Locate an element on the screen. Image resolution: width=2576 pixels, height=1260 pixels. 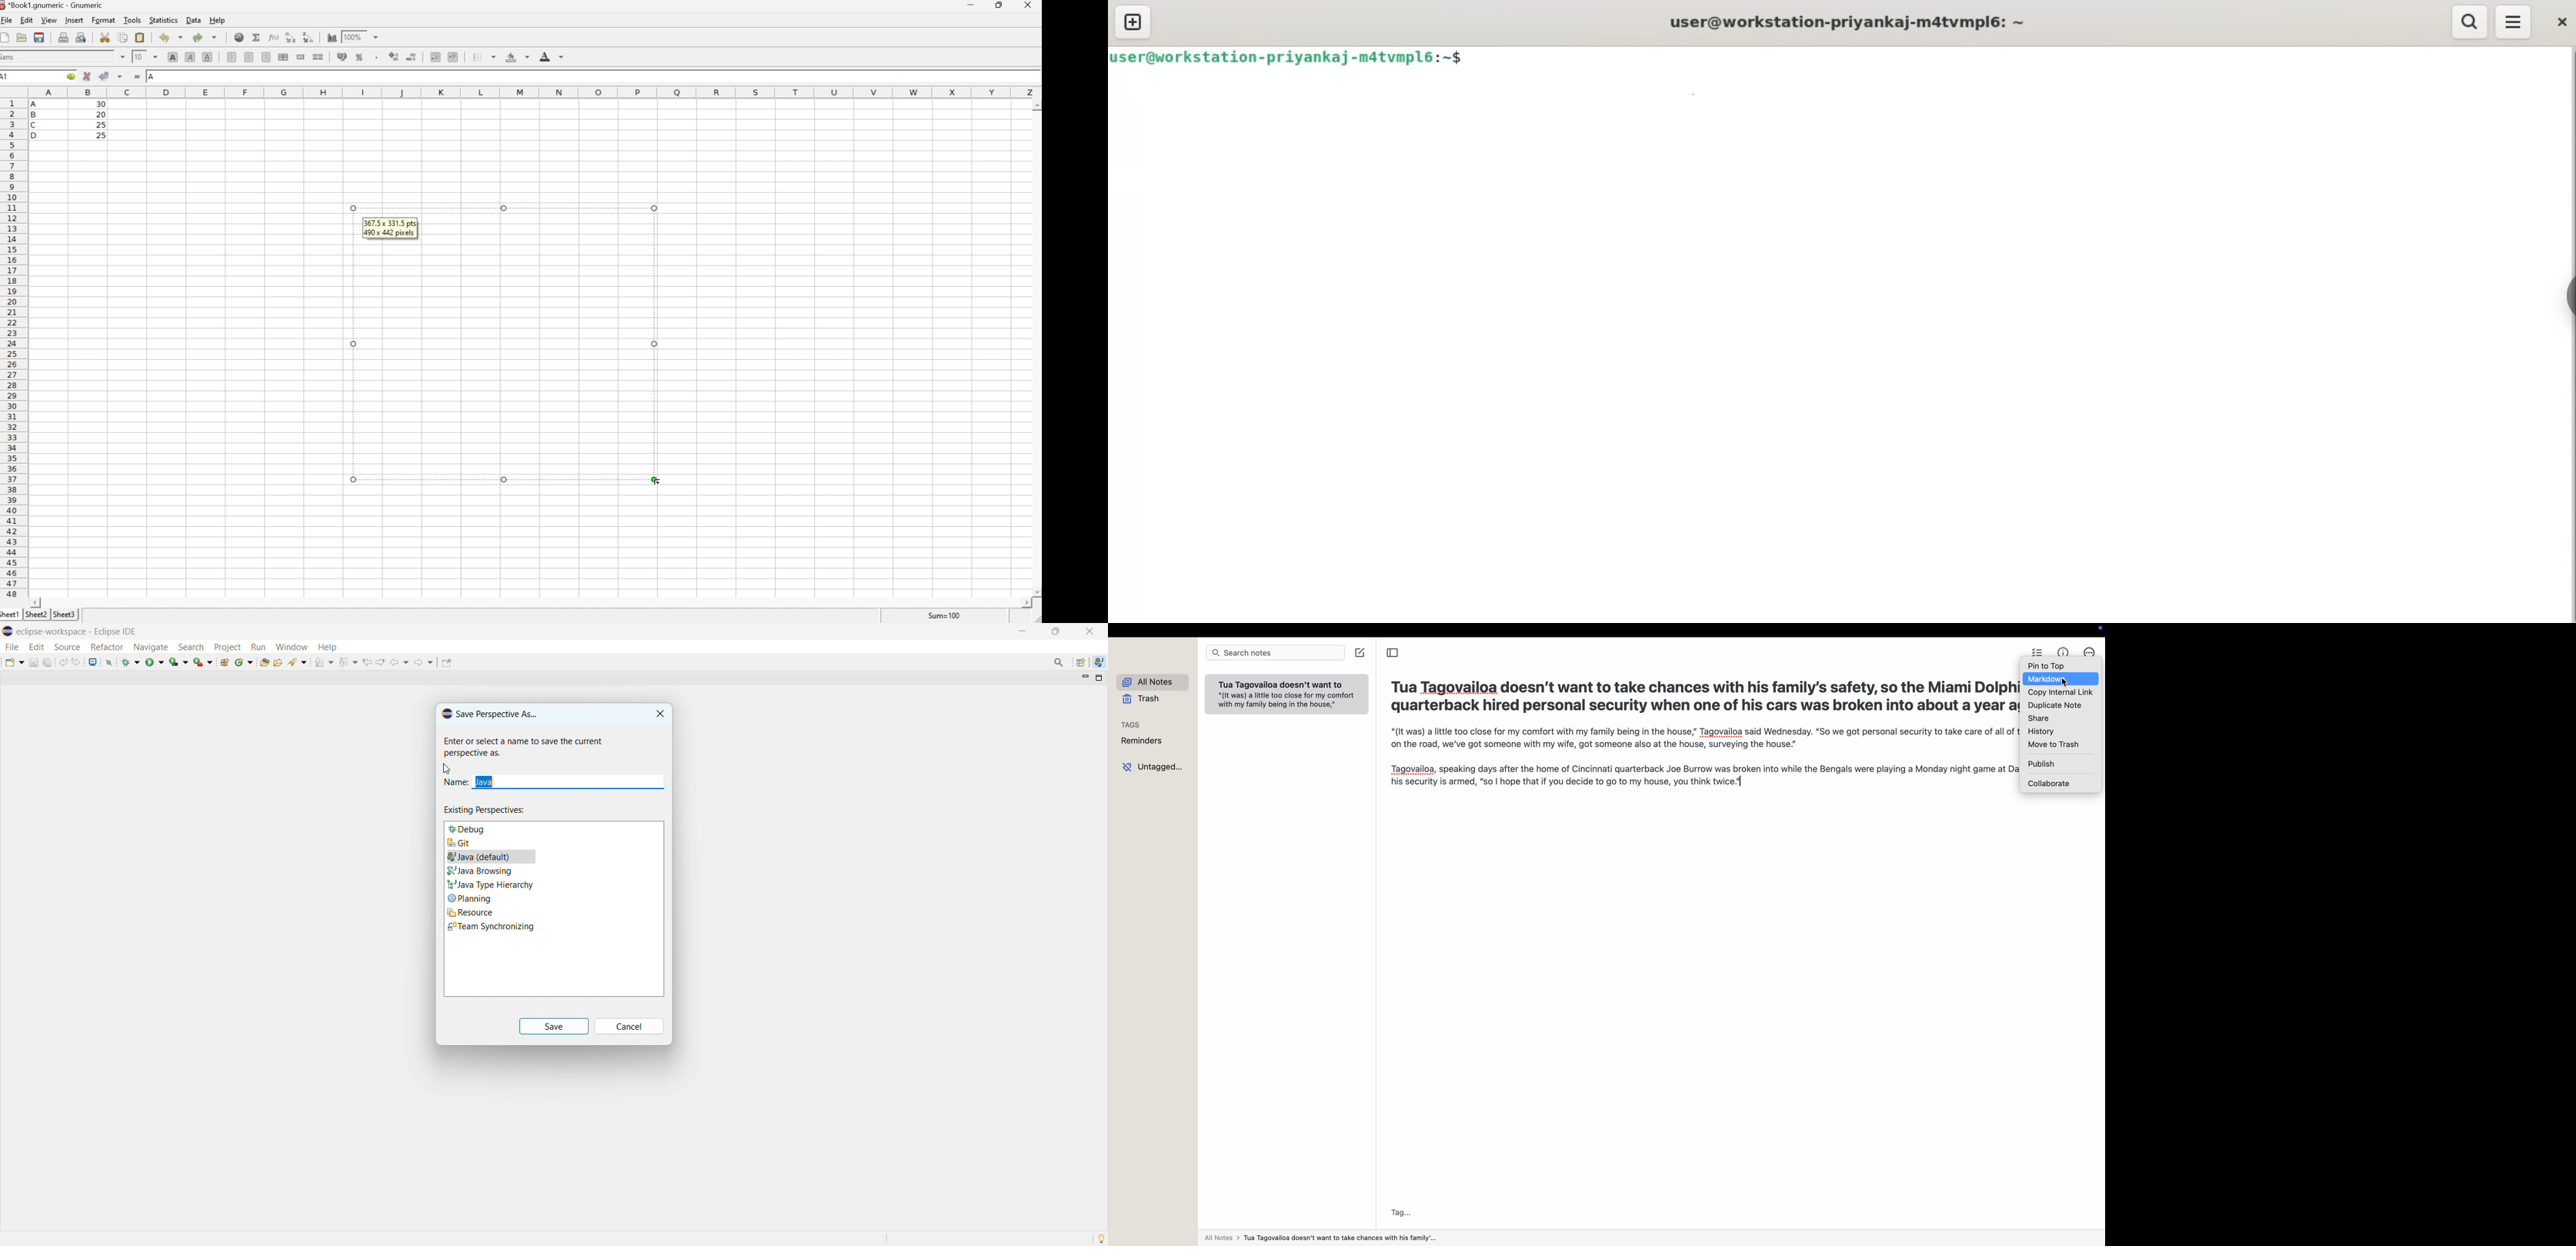
Align Left is located at coordinates (232, 58).